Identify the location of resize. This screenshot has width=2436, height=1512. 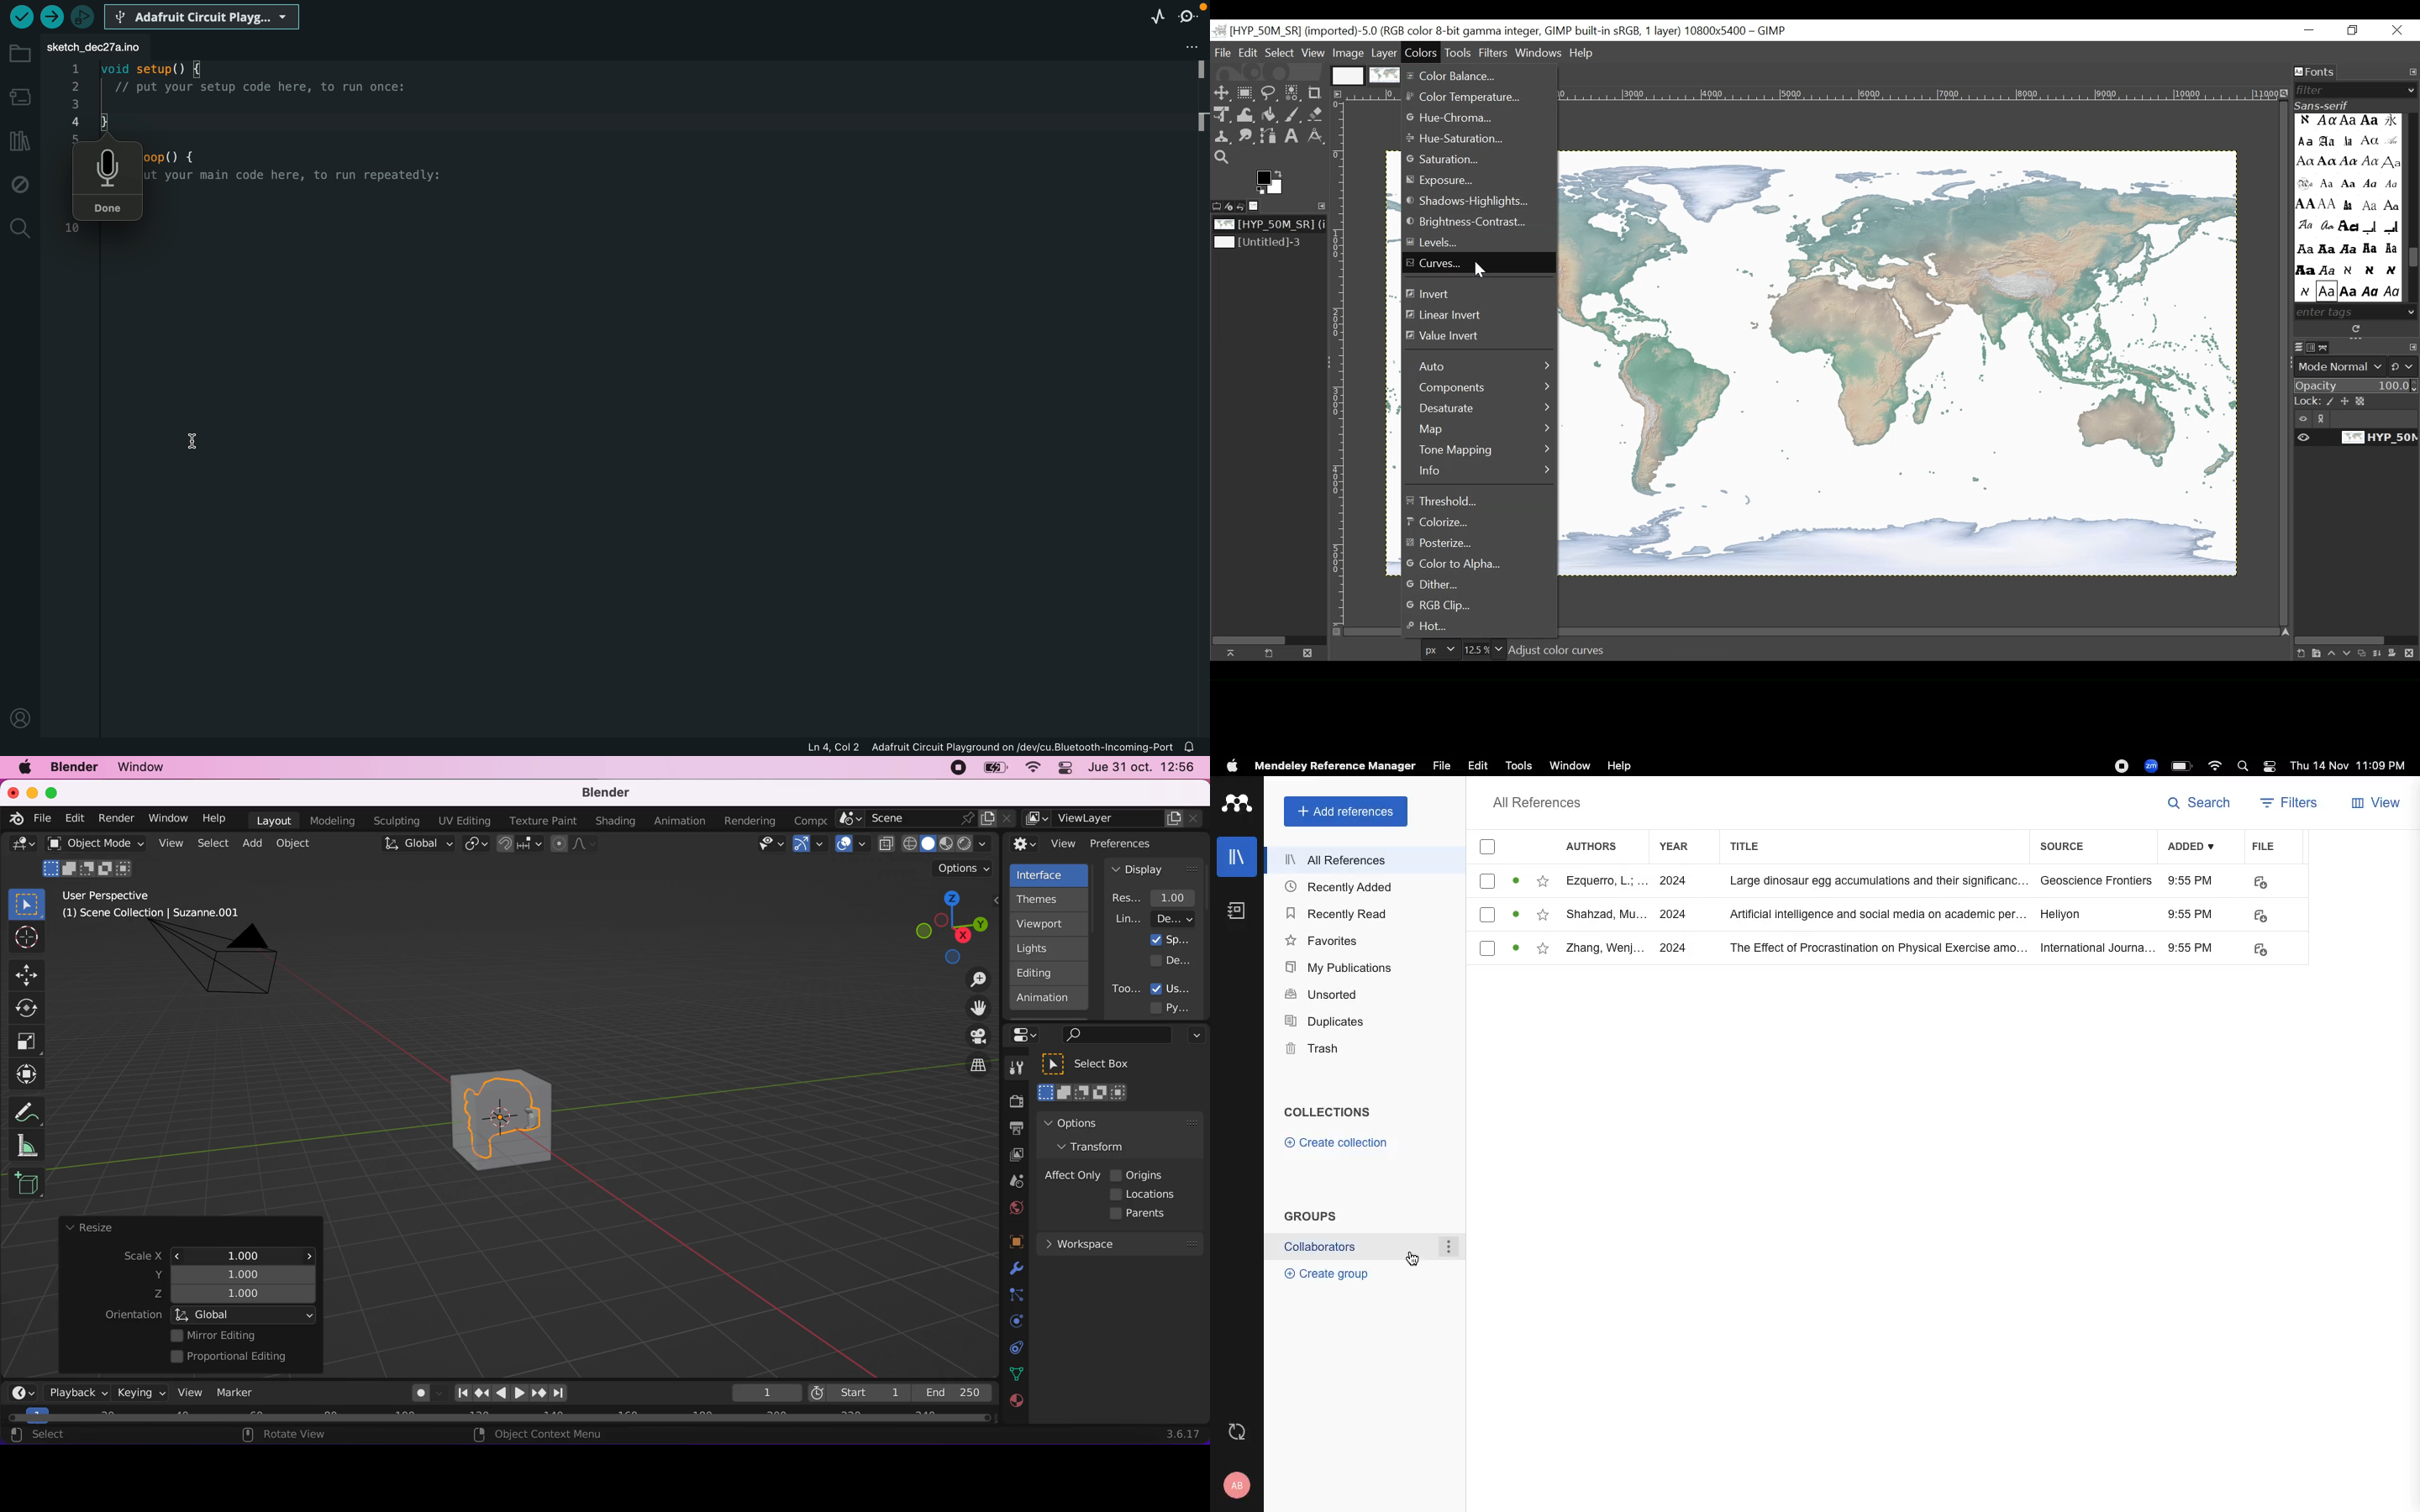
(88, 1229).